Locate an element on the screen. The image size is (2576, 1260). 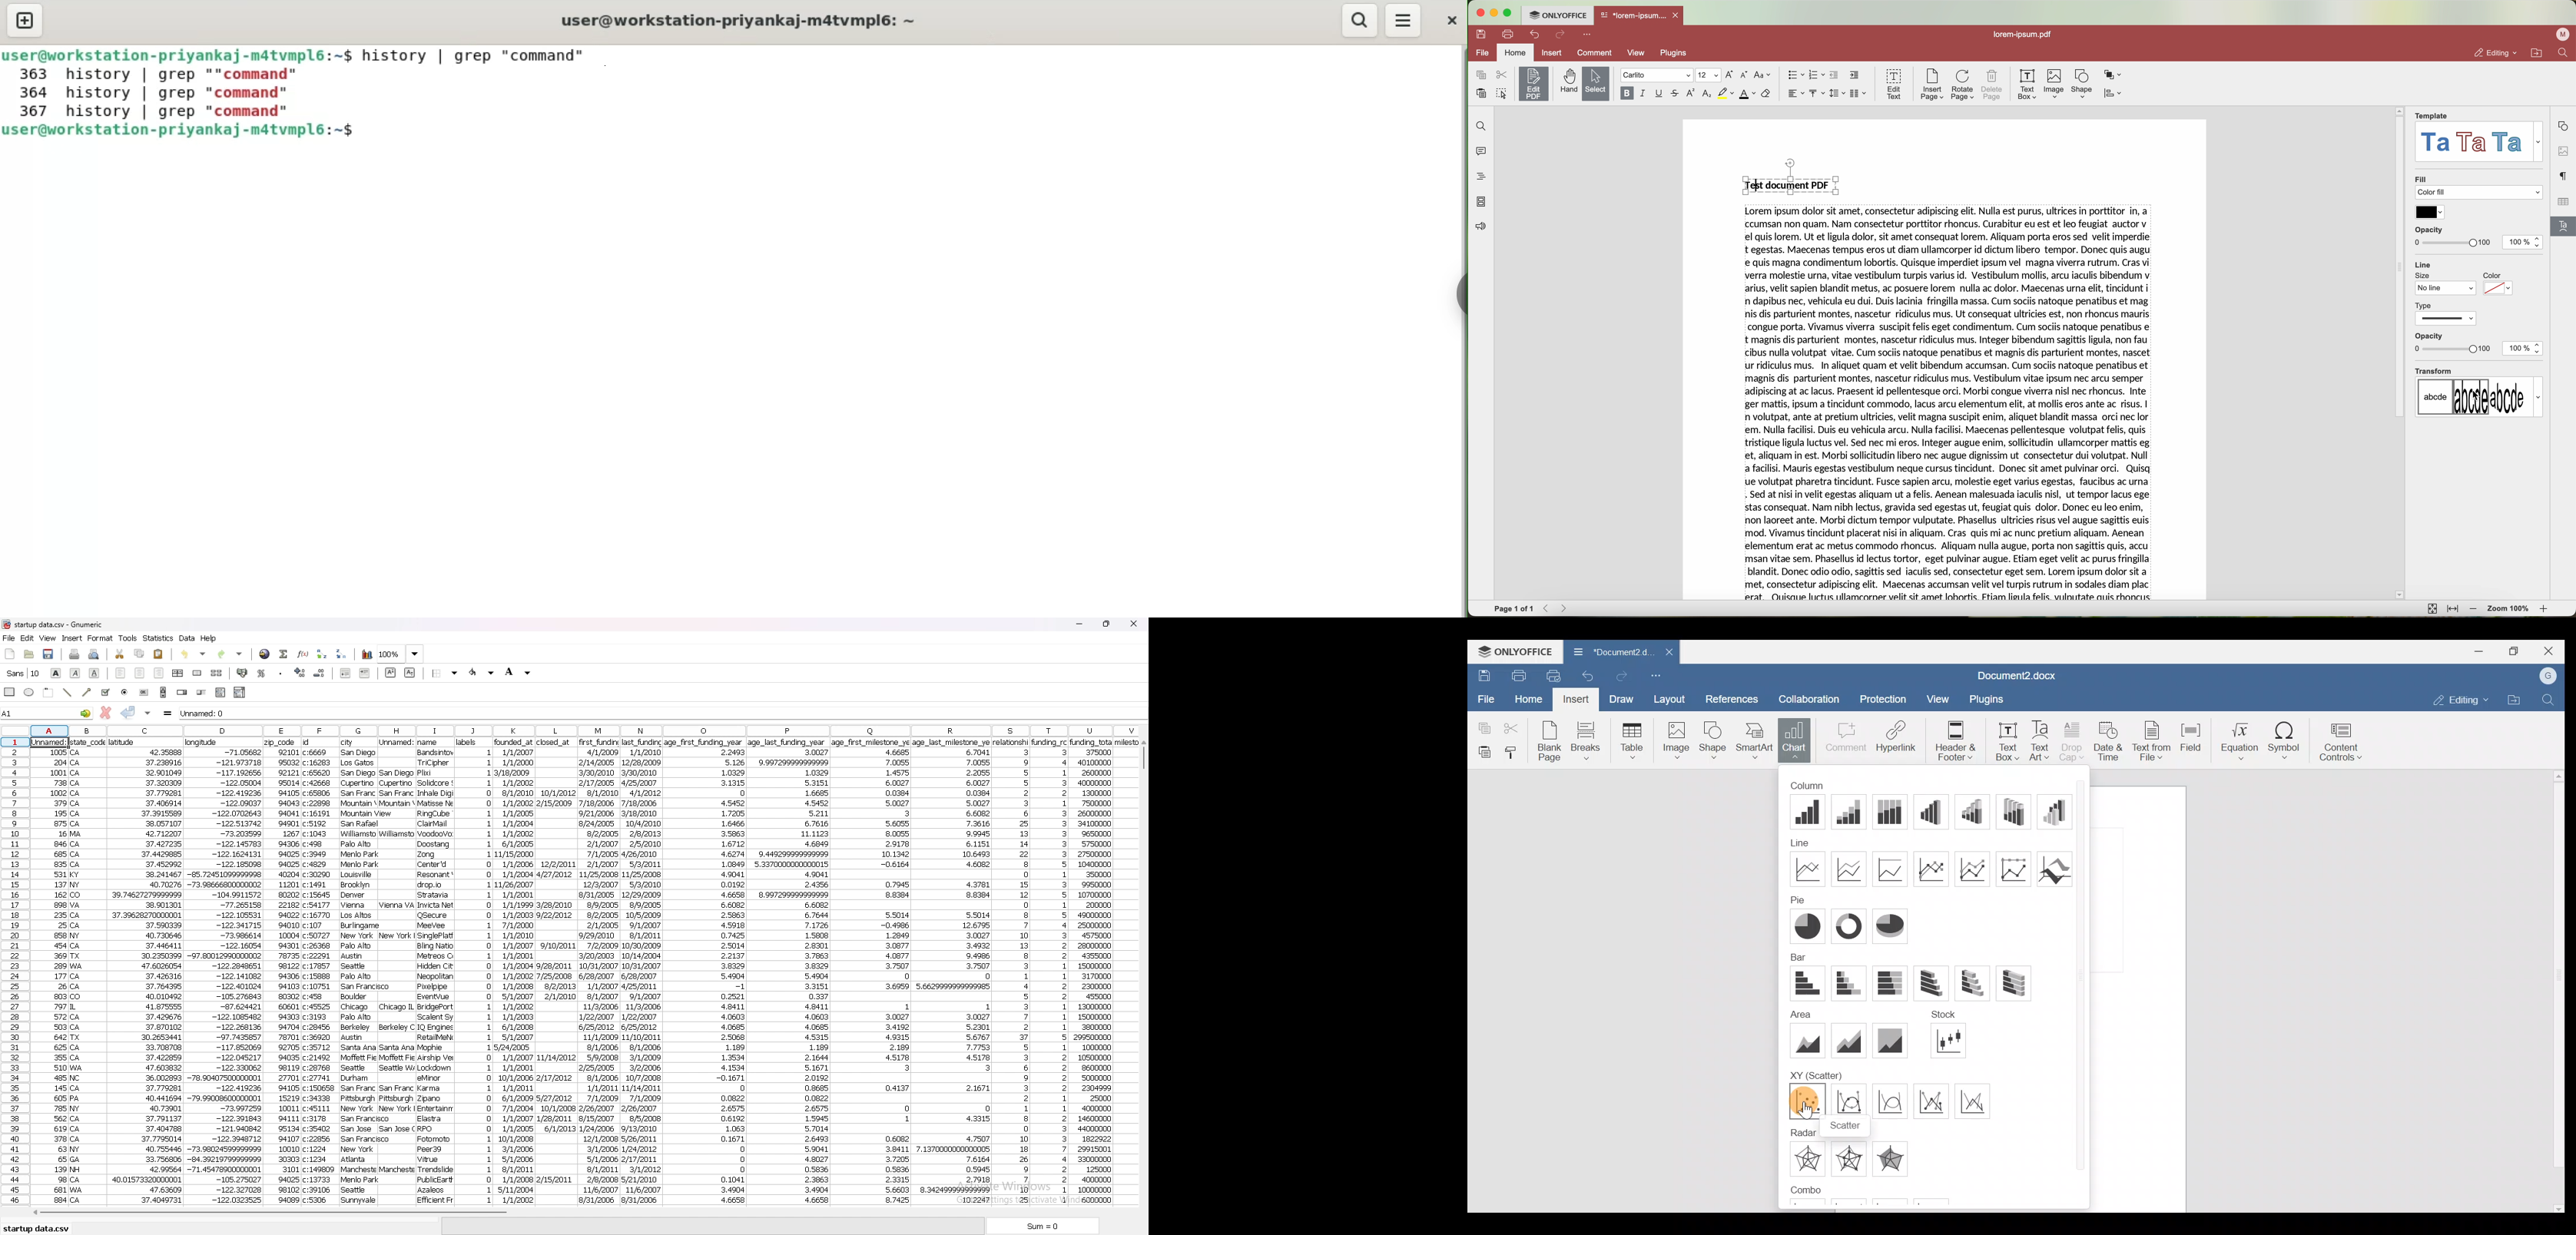
Cursor on scatter chart is located at coordinates (1808, 1101).